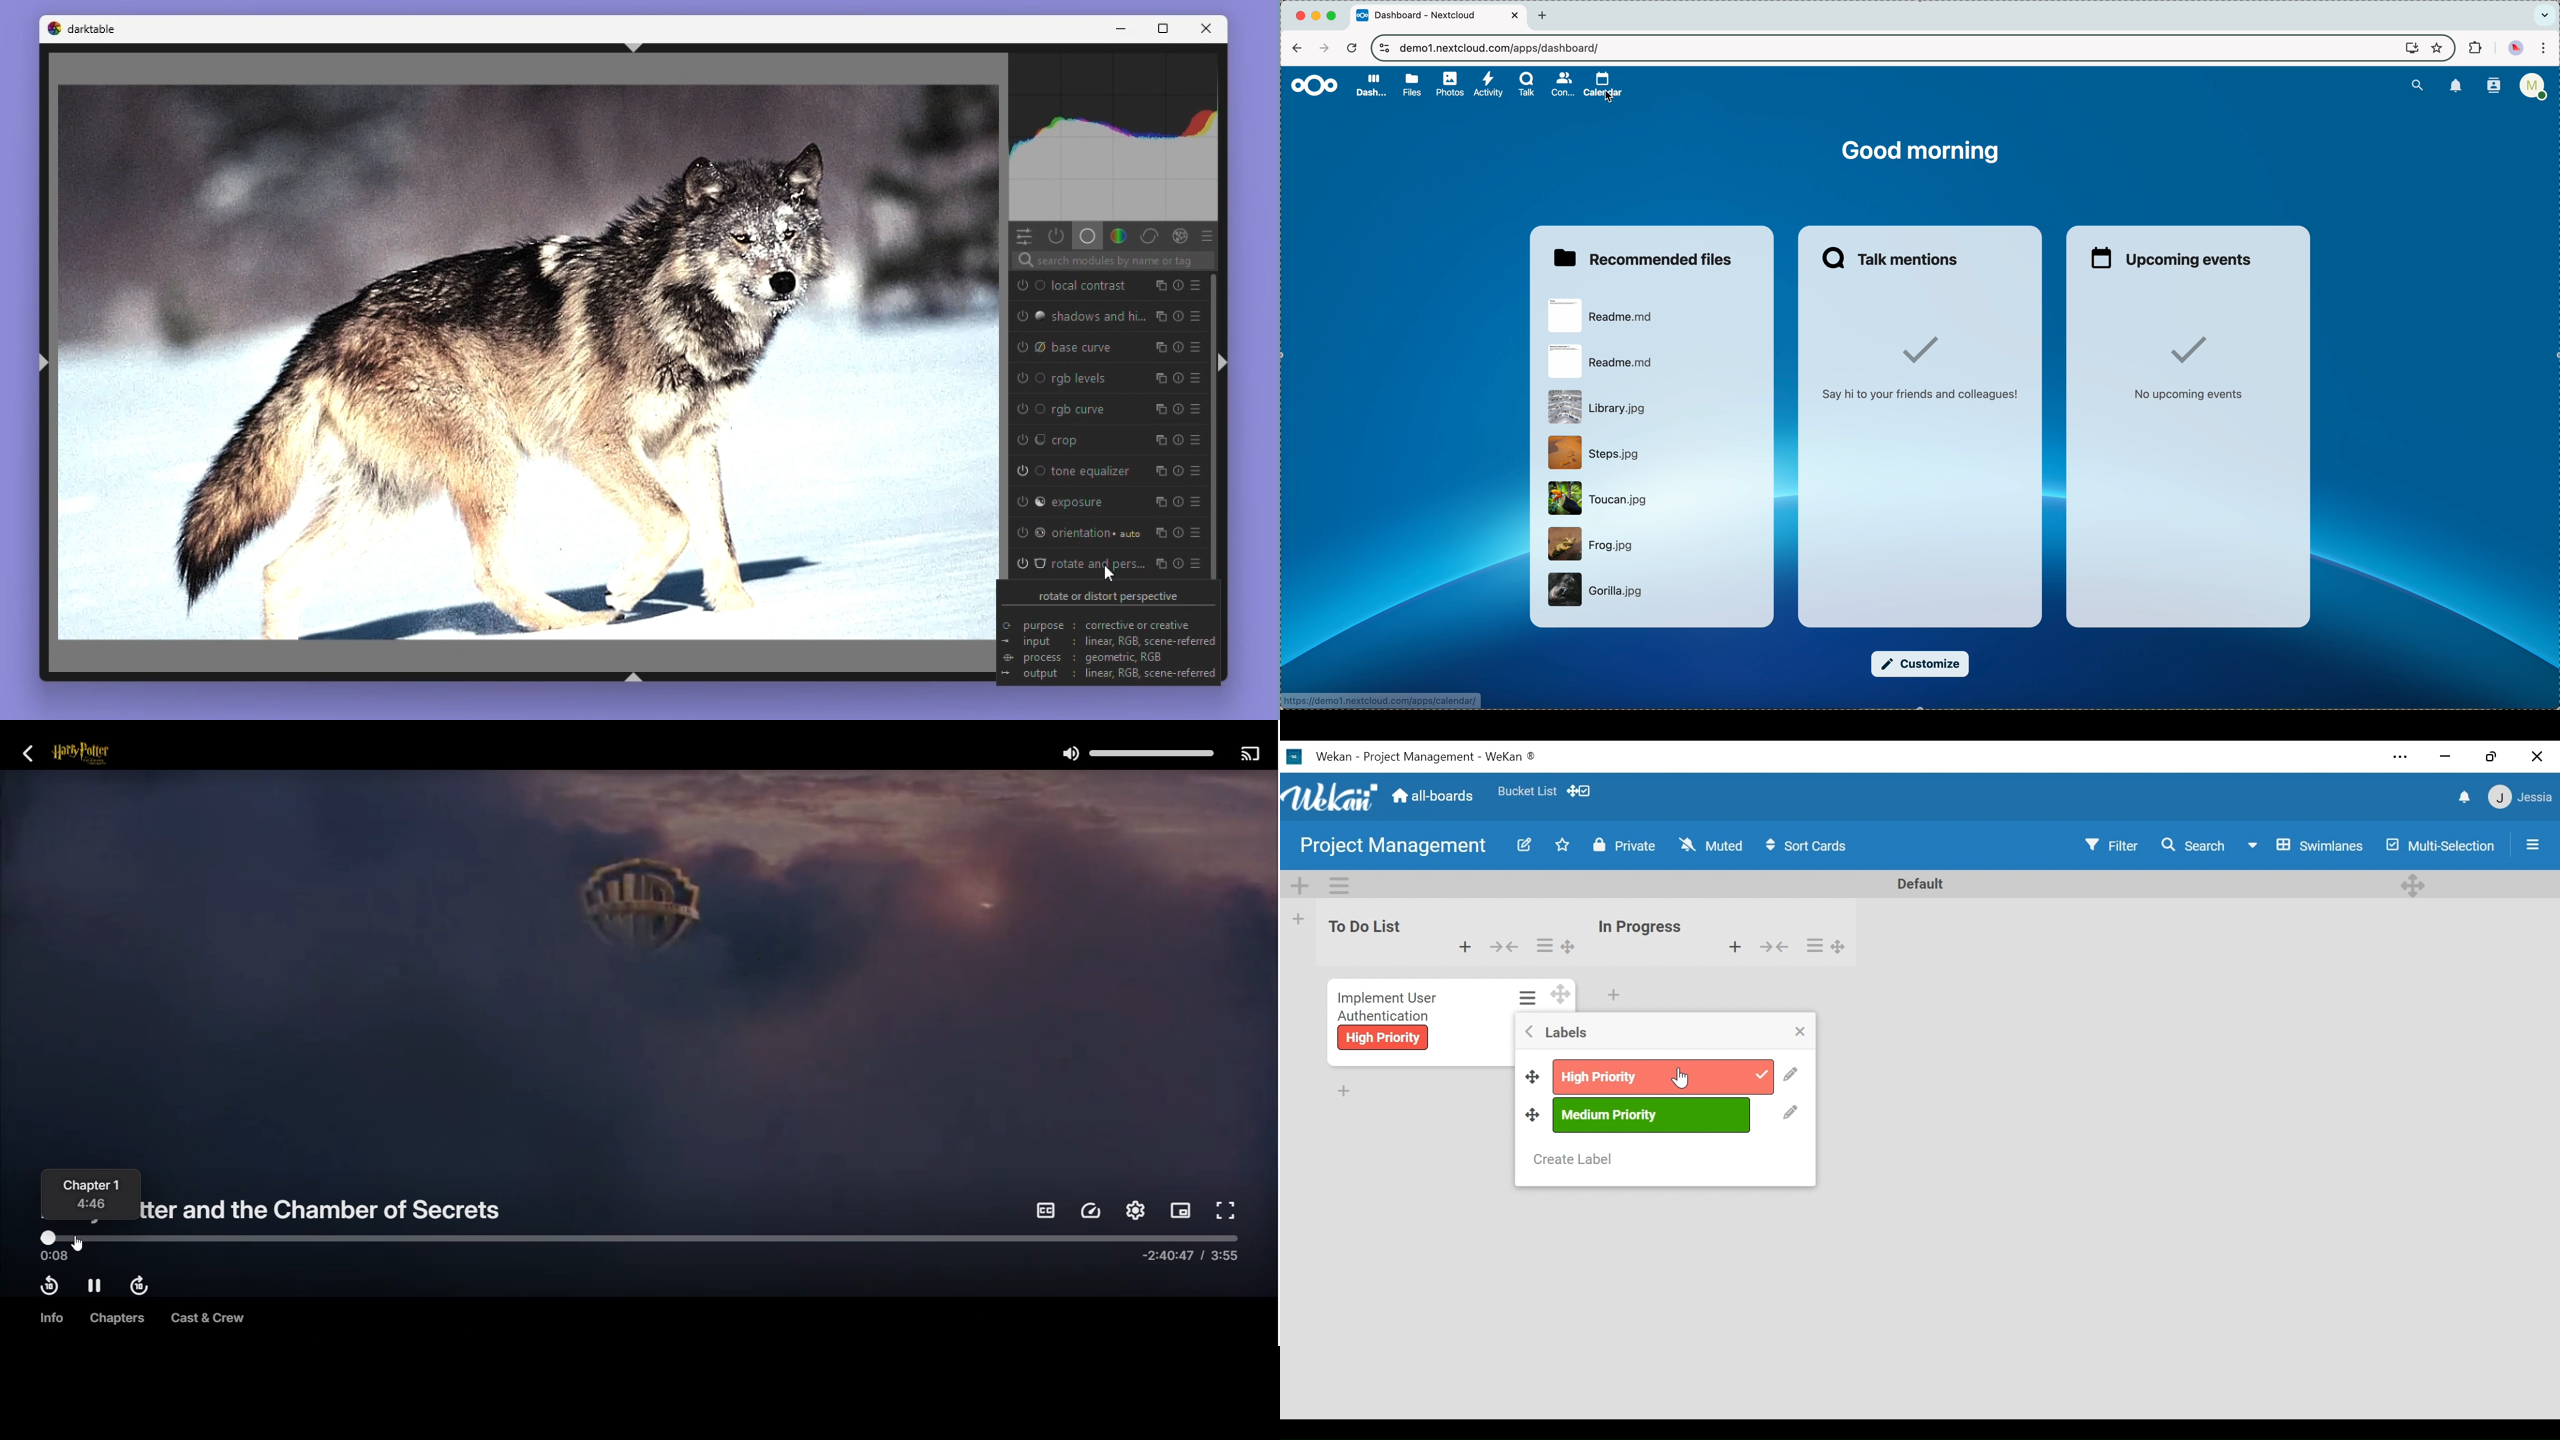 Image resolution: width=2576 pixels, height=1456 pixels. What do you see at coordinates (1463, 947) in the screenshot?
I see `add card to the top of the list` at bounding box center [1463, 947].